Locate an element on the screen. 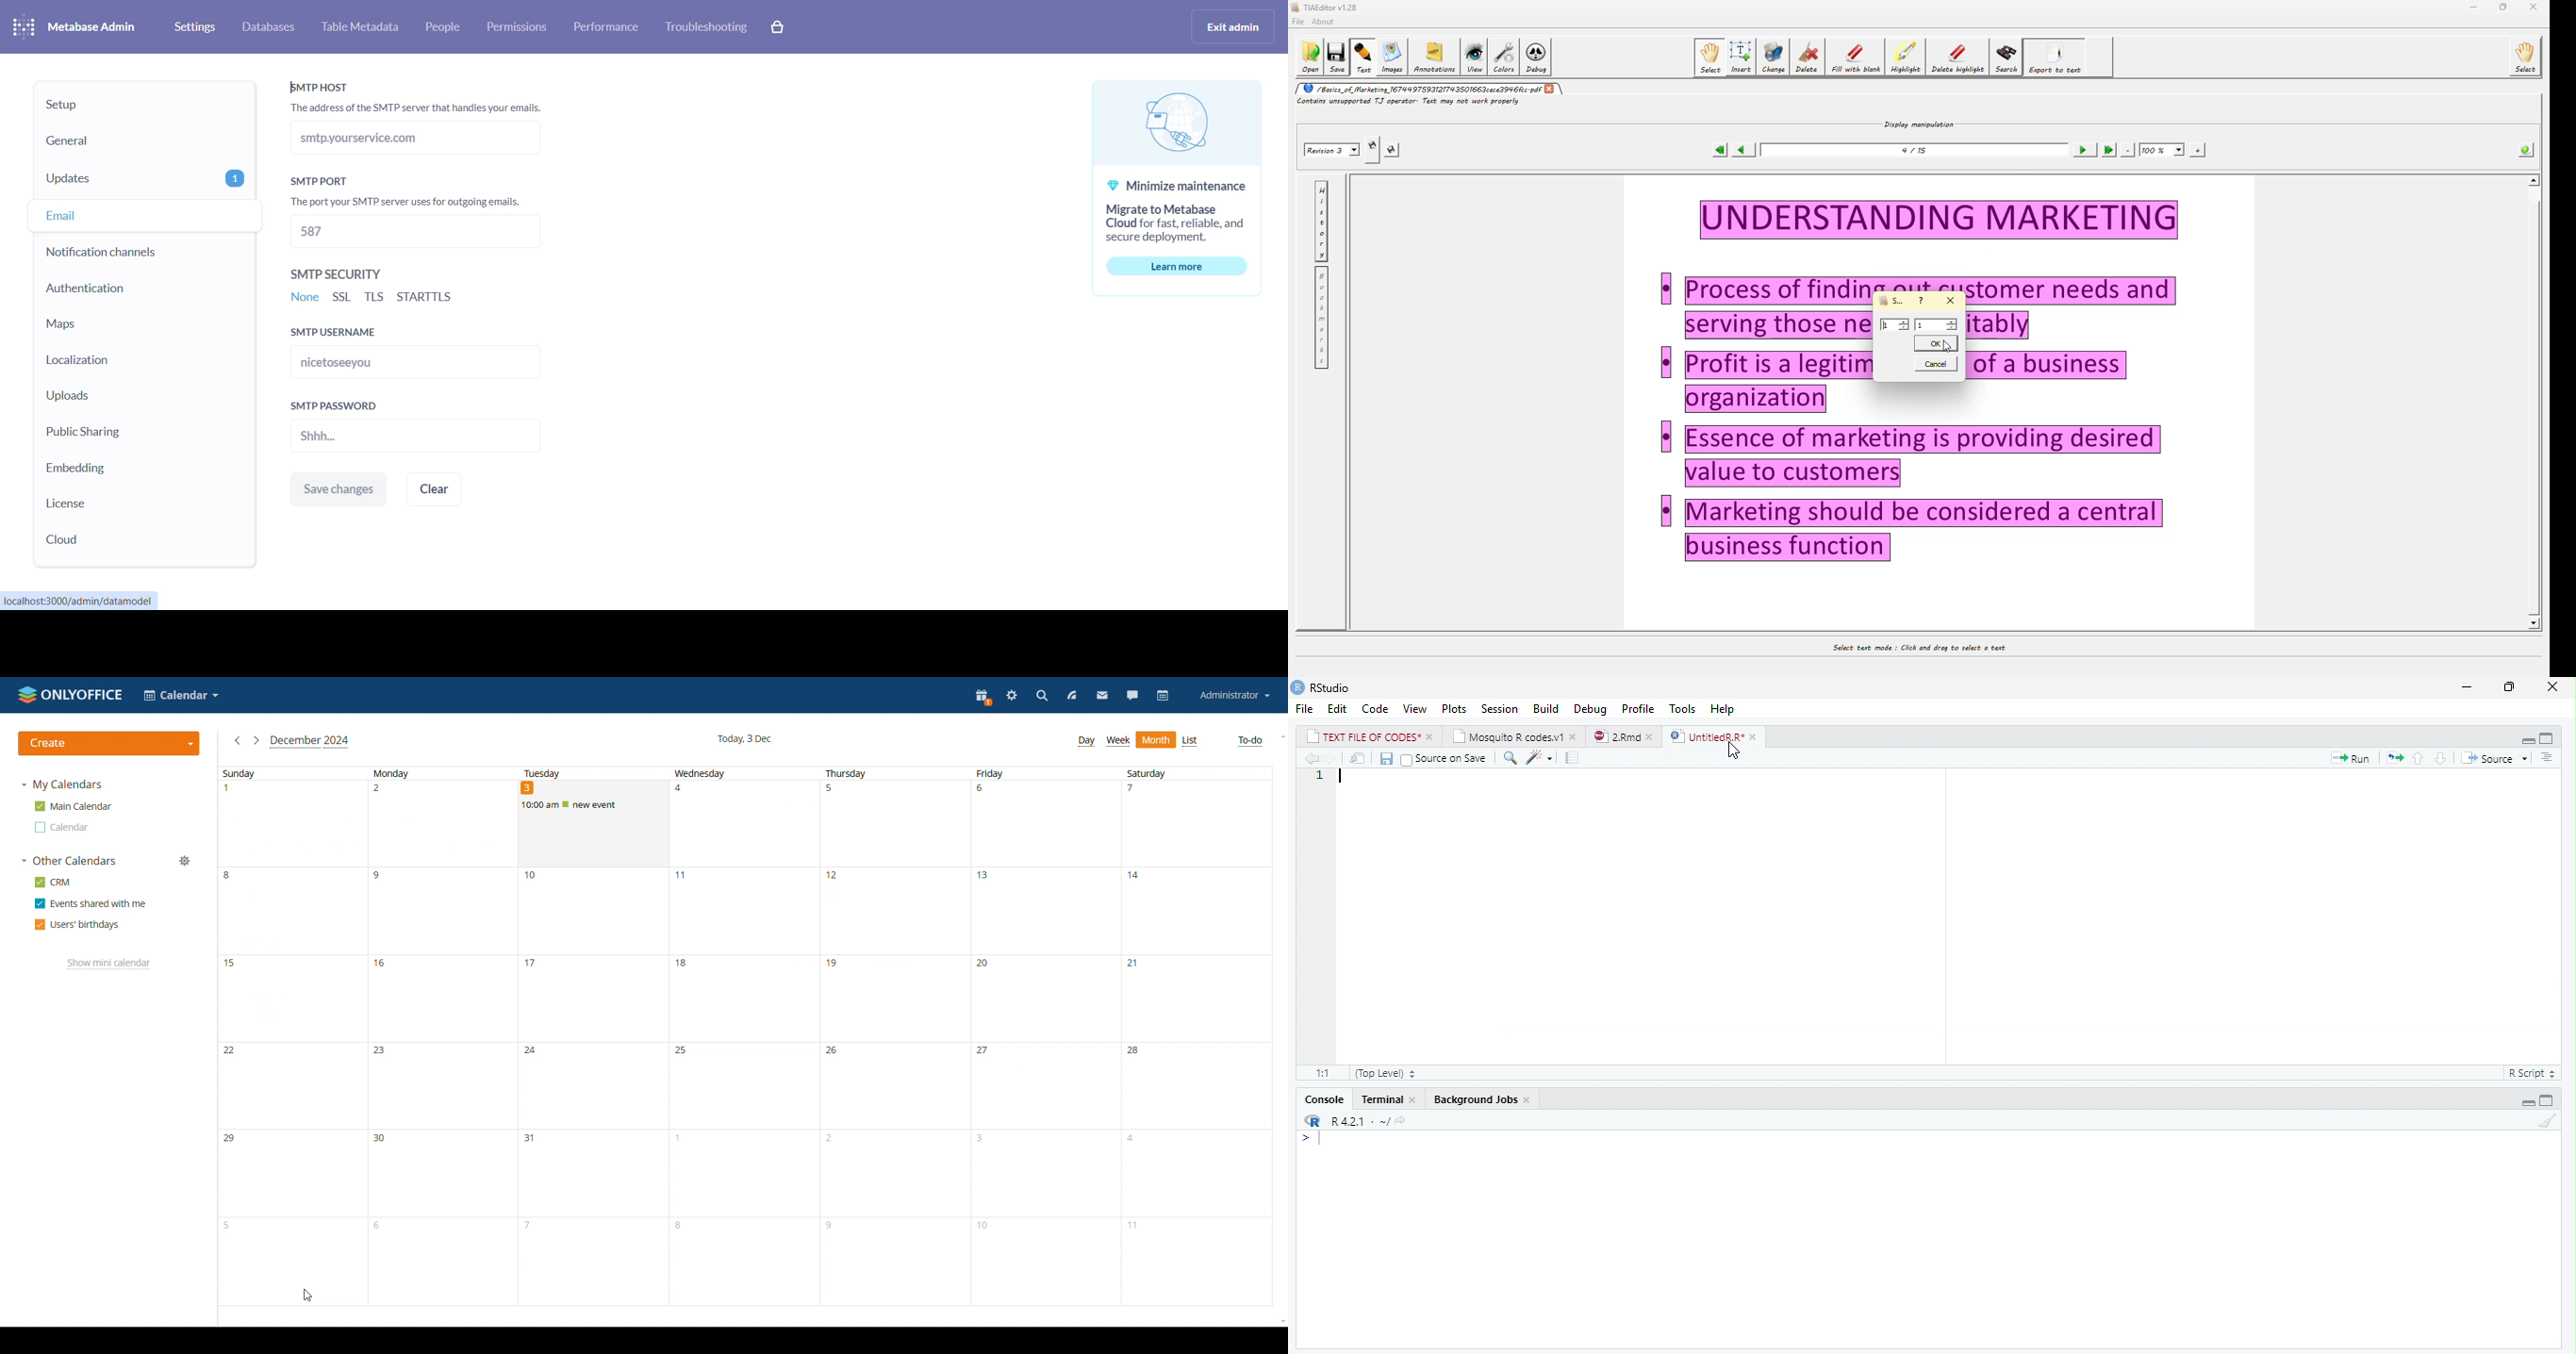  UntitledR.R is located at coordinates (1706, 736).